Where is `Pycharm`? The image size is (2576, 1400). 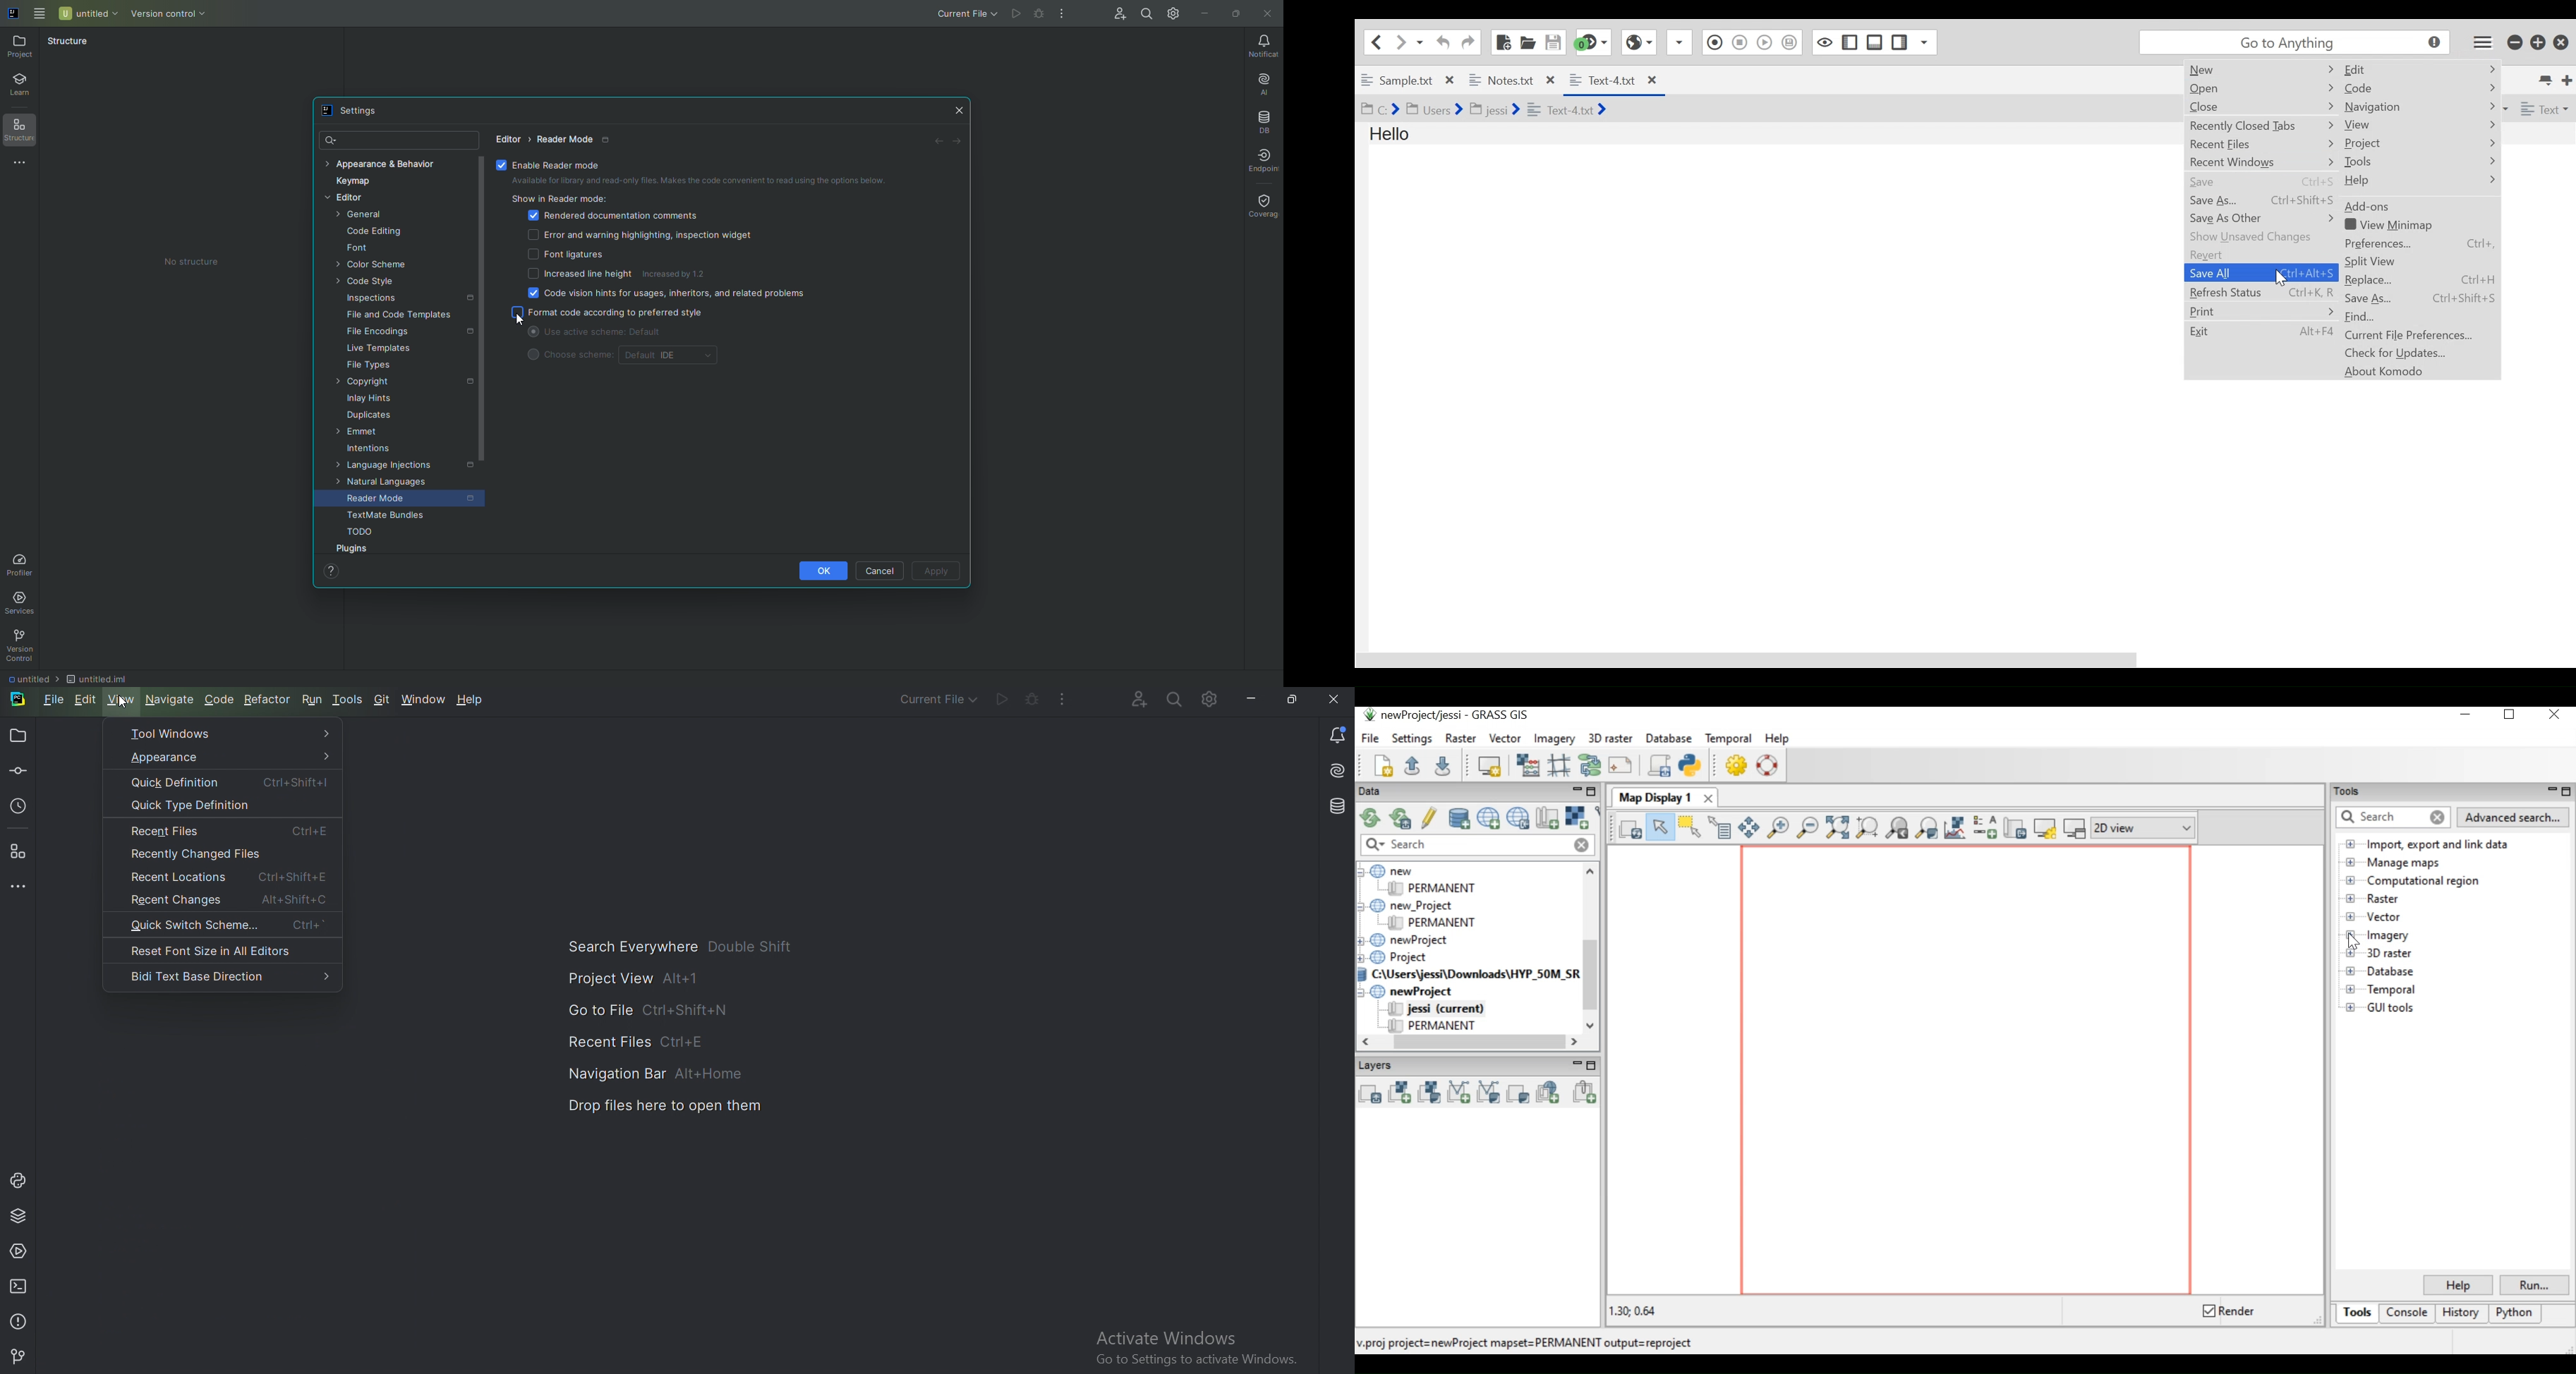
Pycharm is located at coordinates (18, 699).